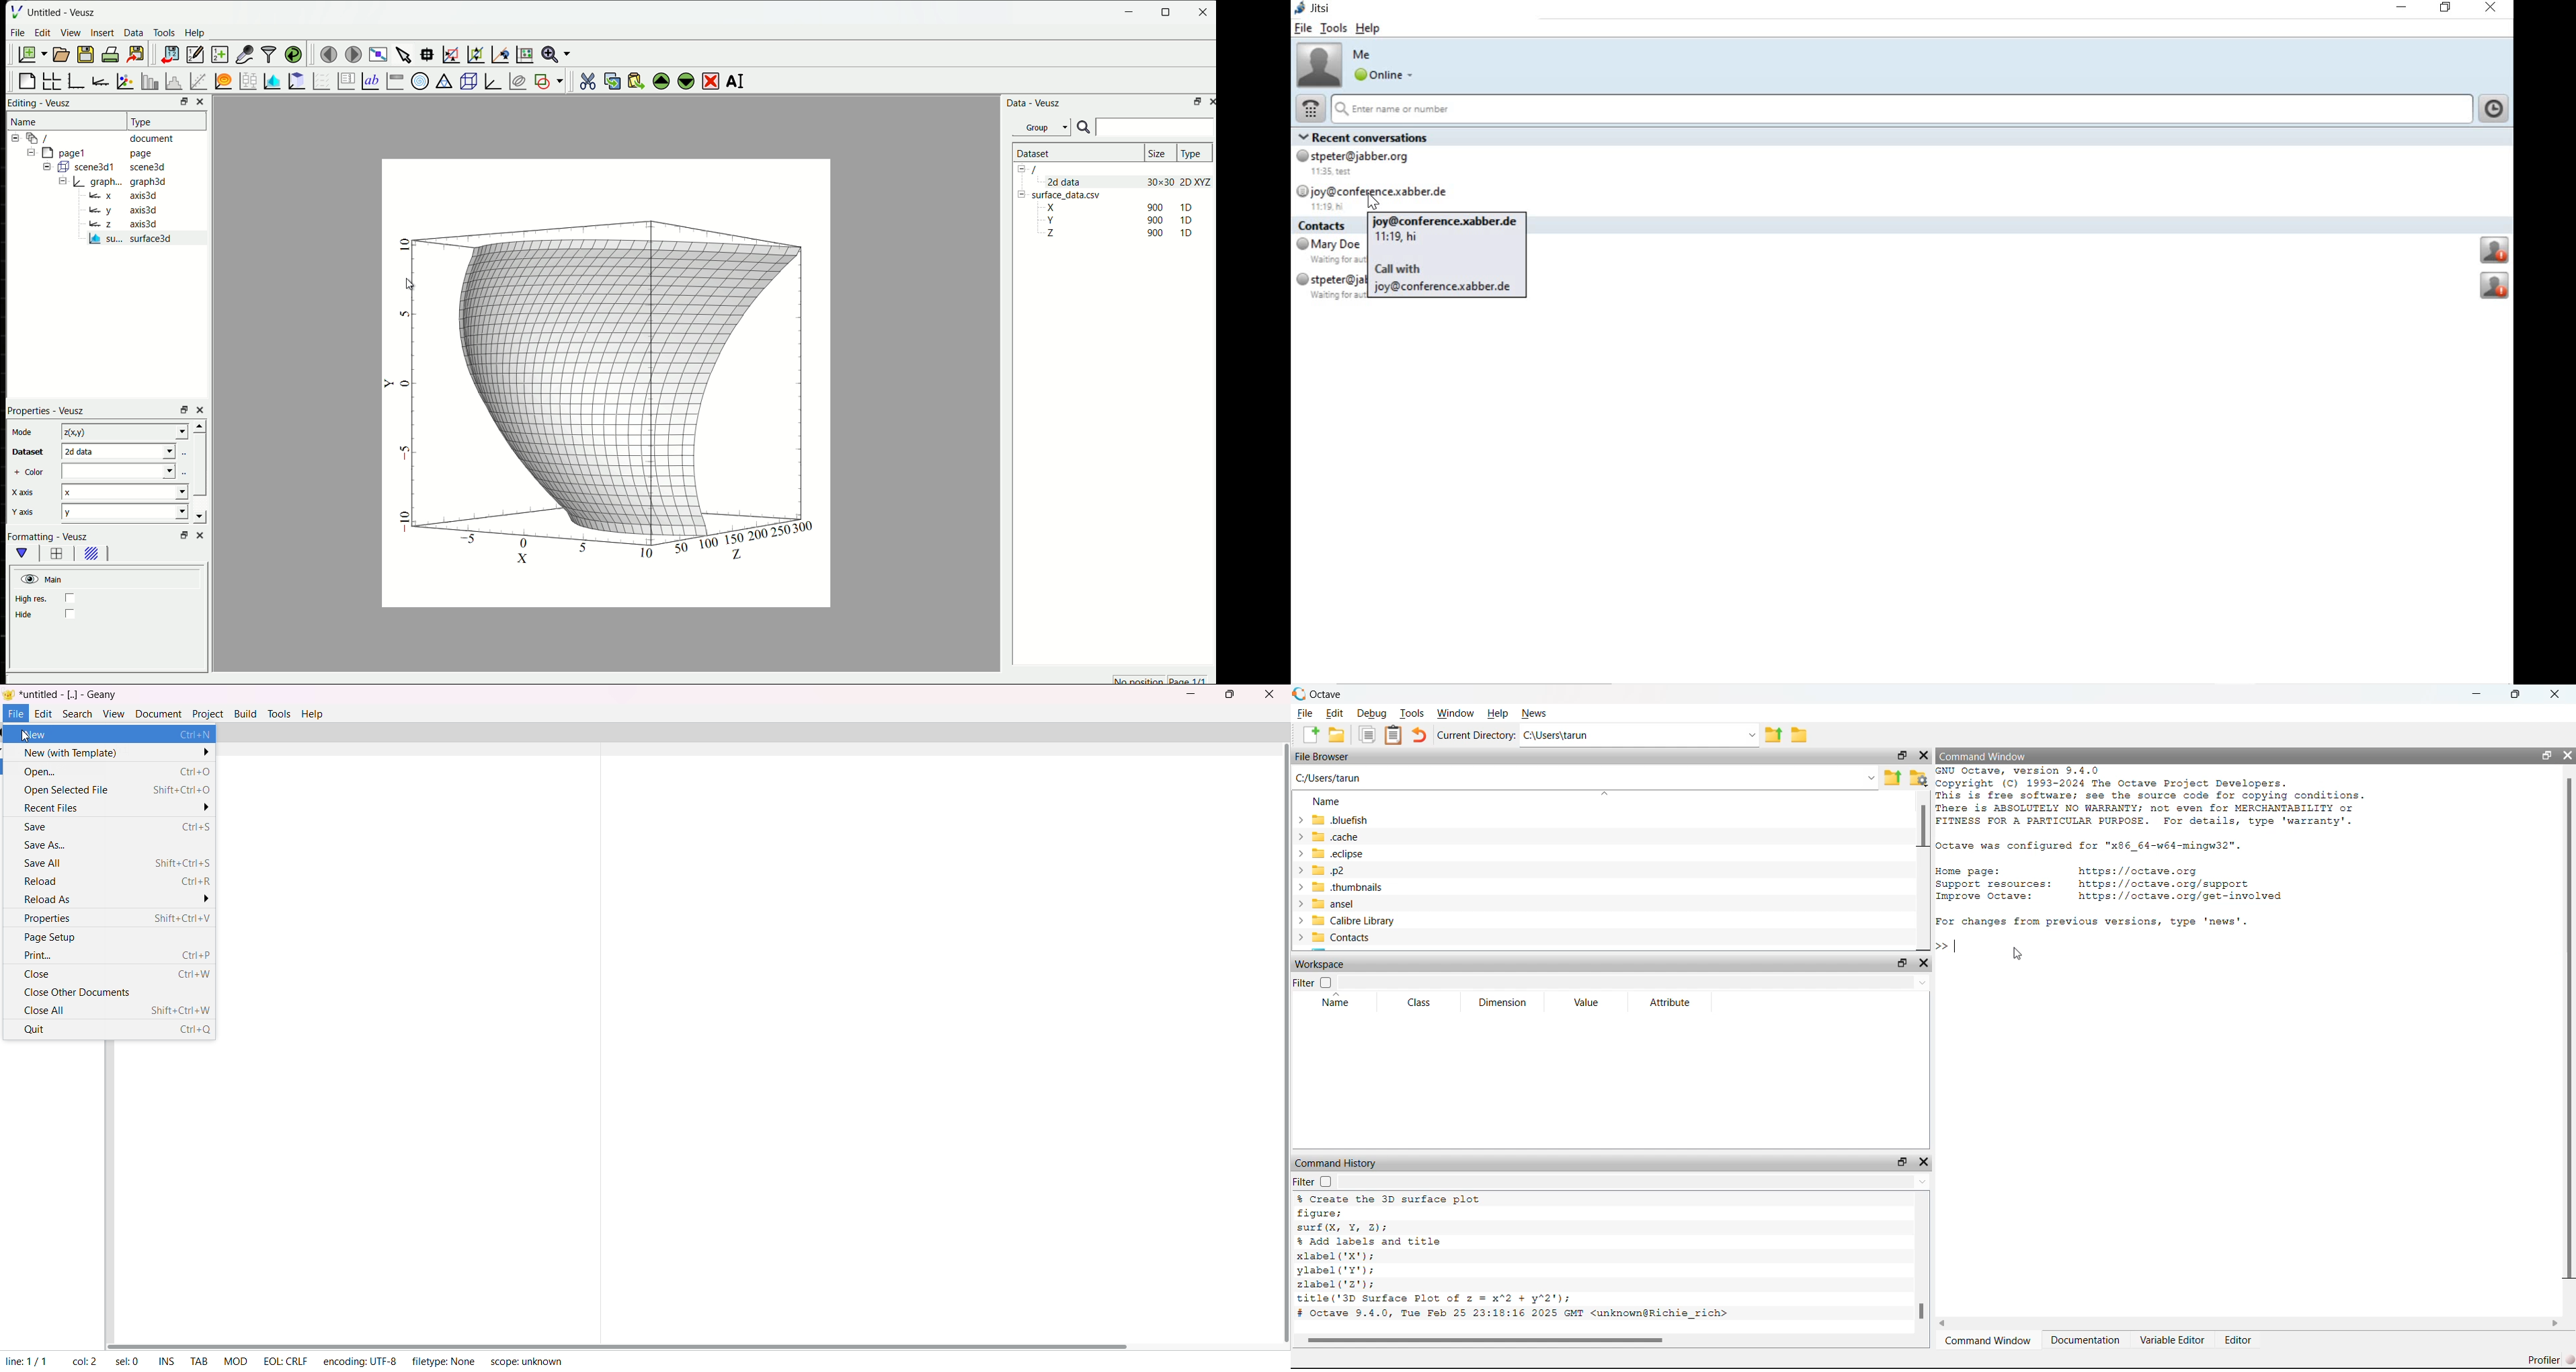 This screenshot has height=1372, width=2576. I want to click on move to the next page, so click(353, 55).